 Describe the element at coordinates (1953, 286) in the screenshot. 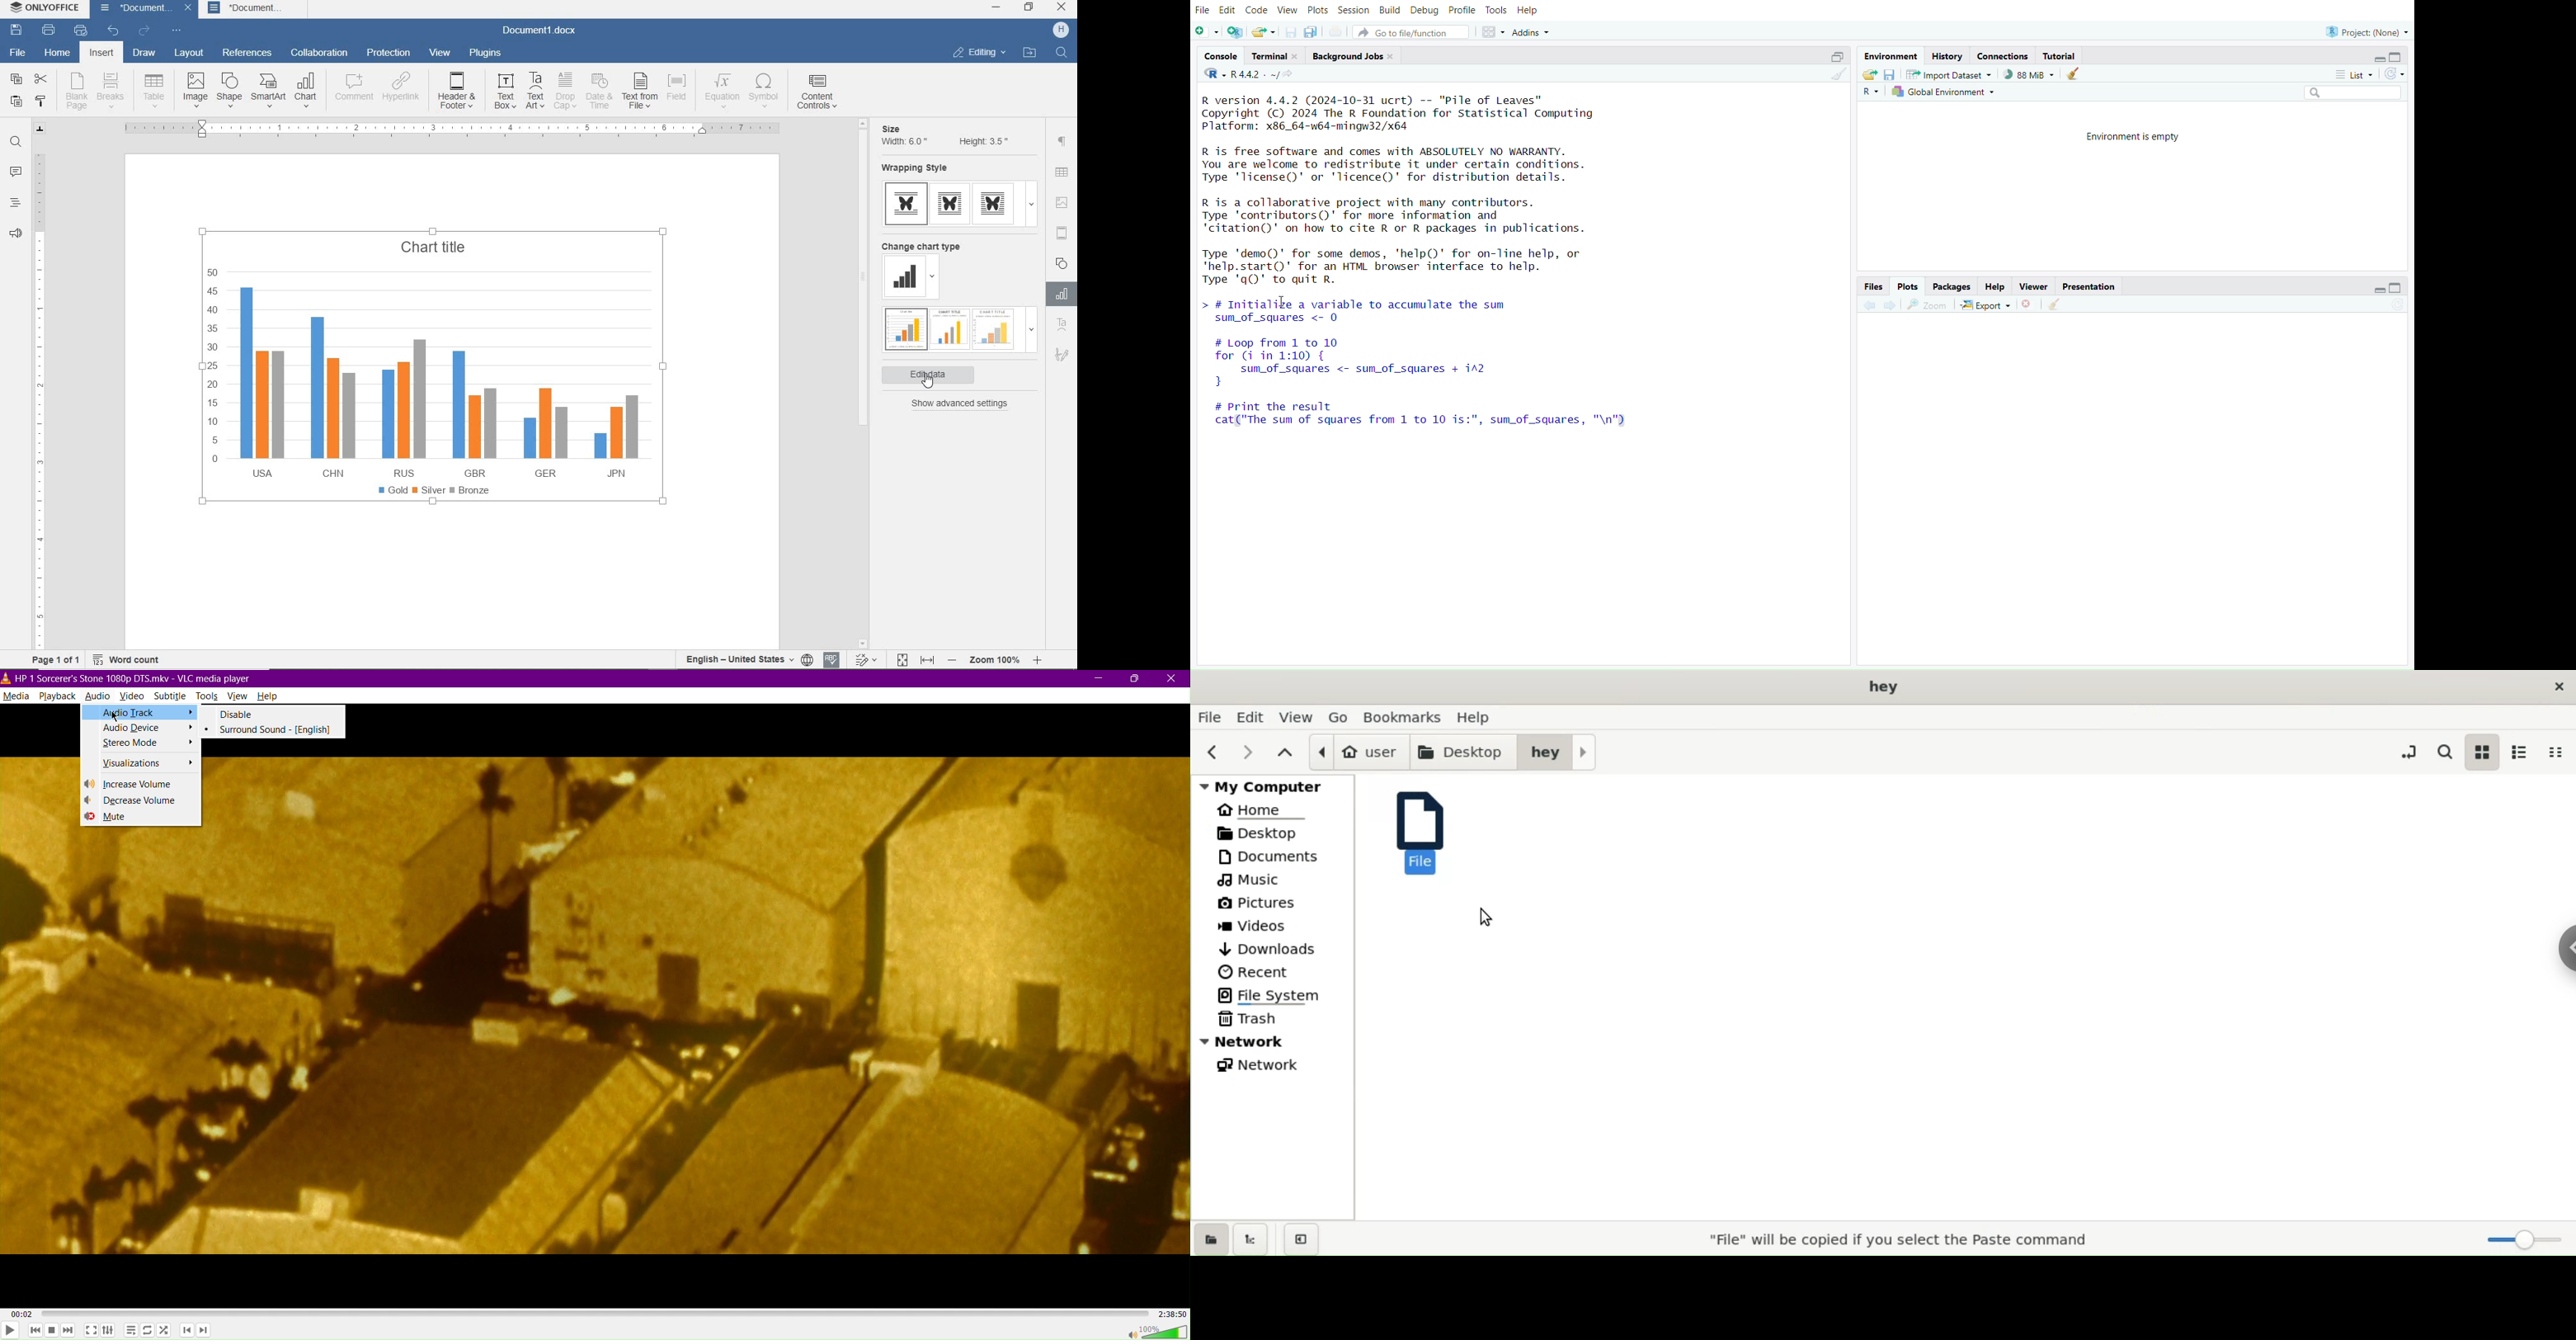

I see `packages` at that location.